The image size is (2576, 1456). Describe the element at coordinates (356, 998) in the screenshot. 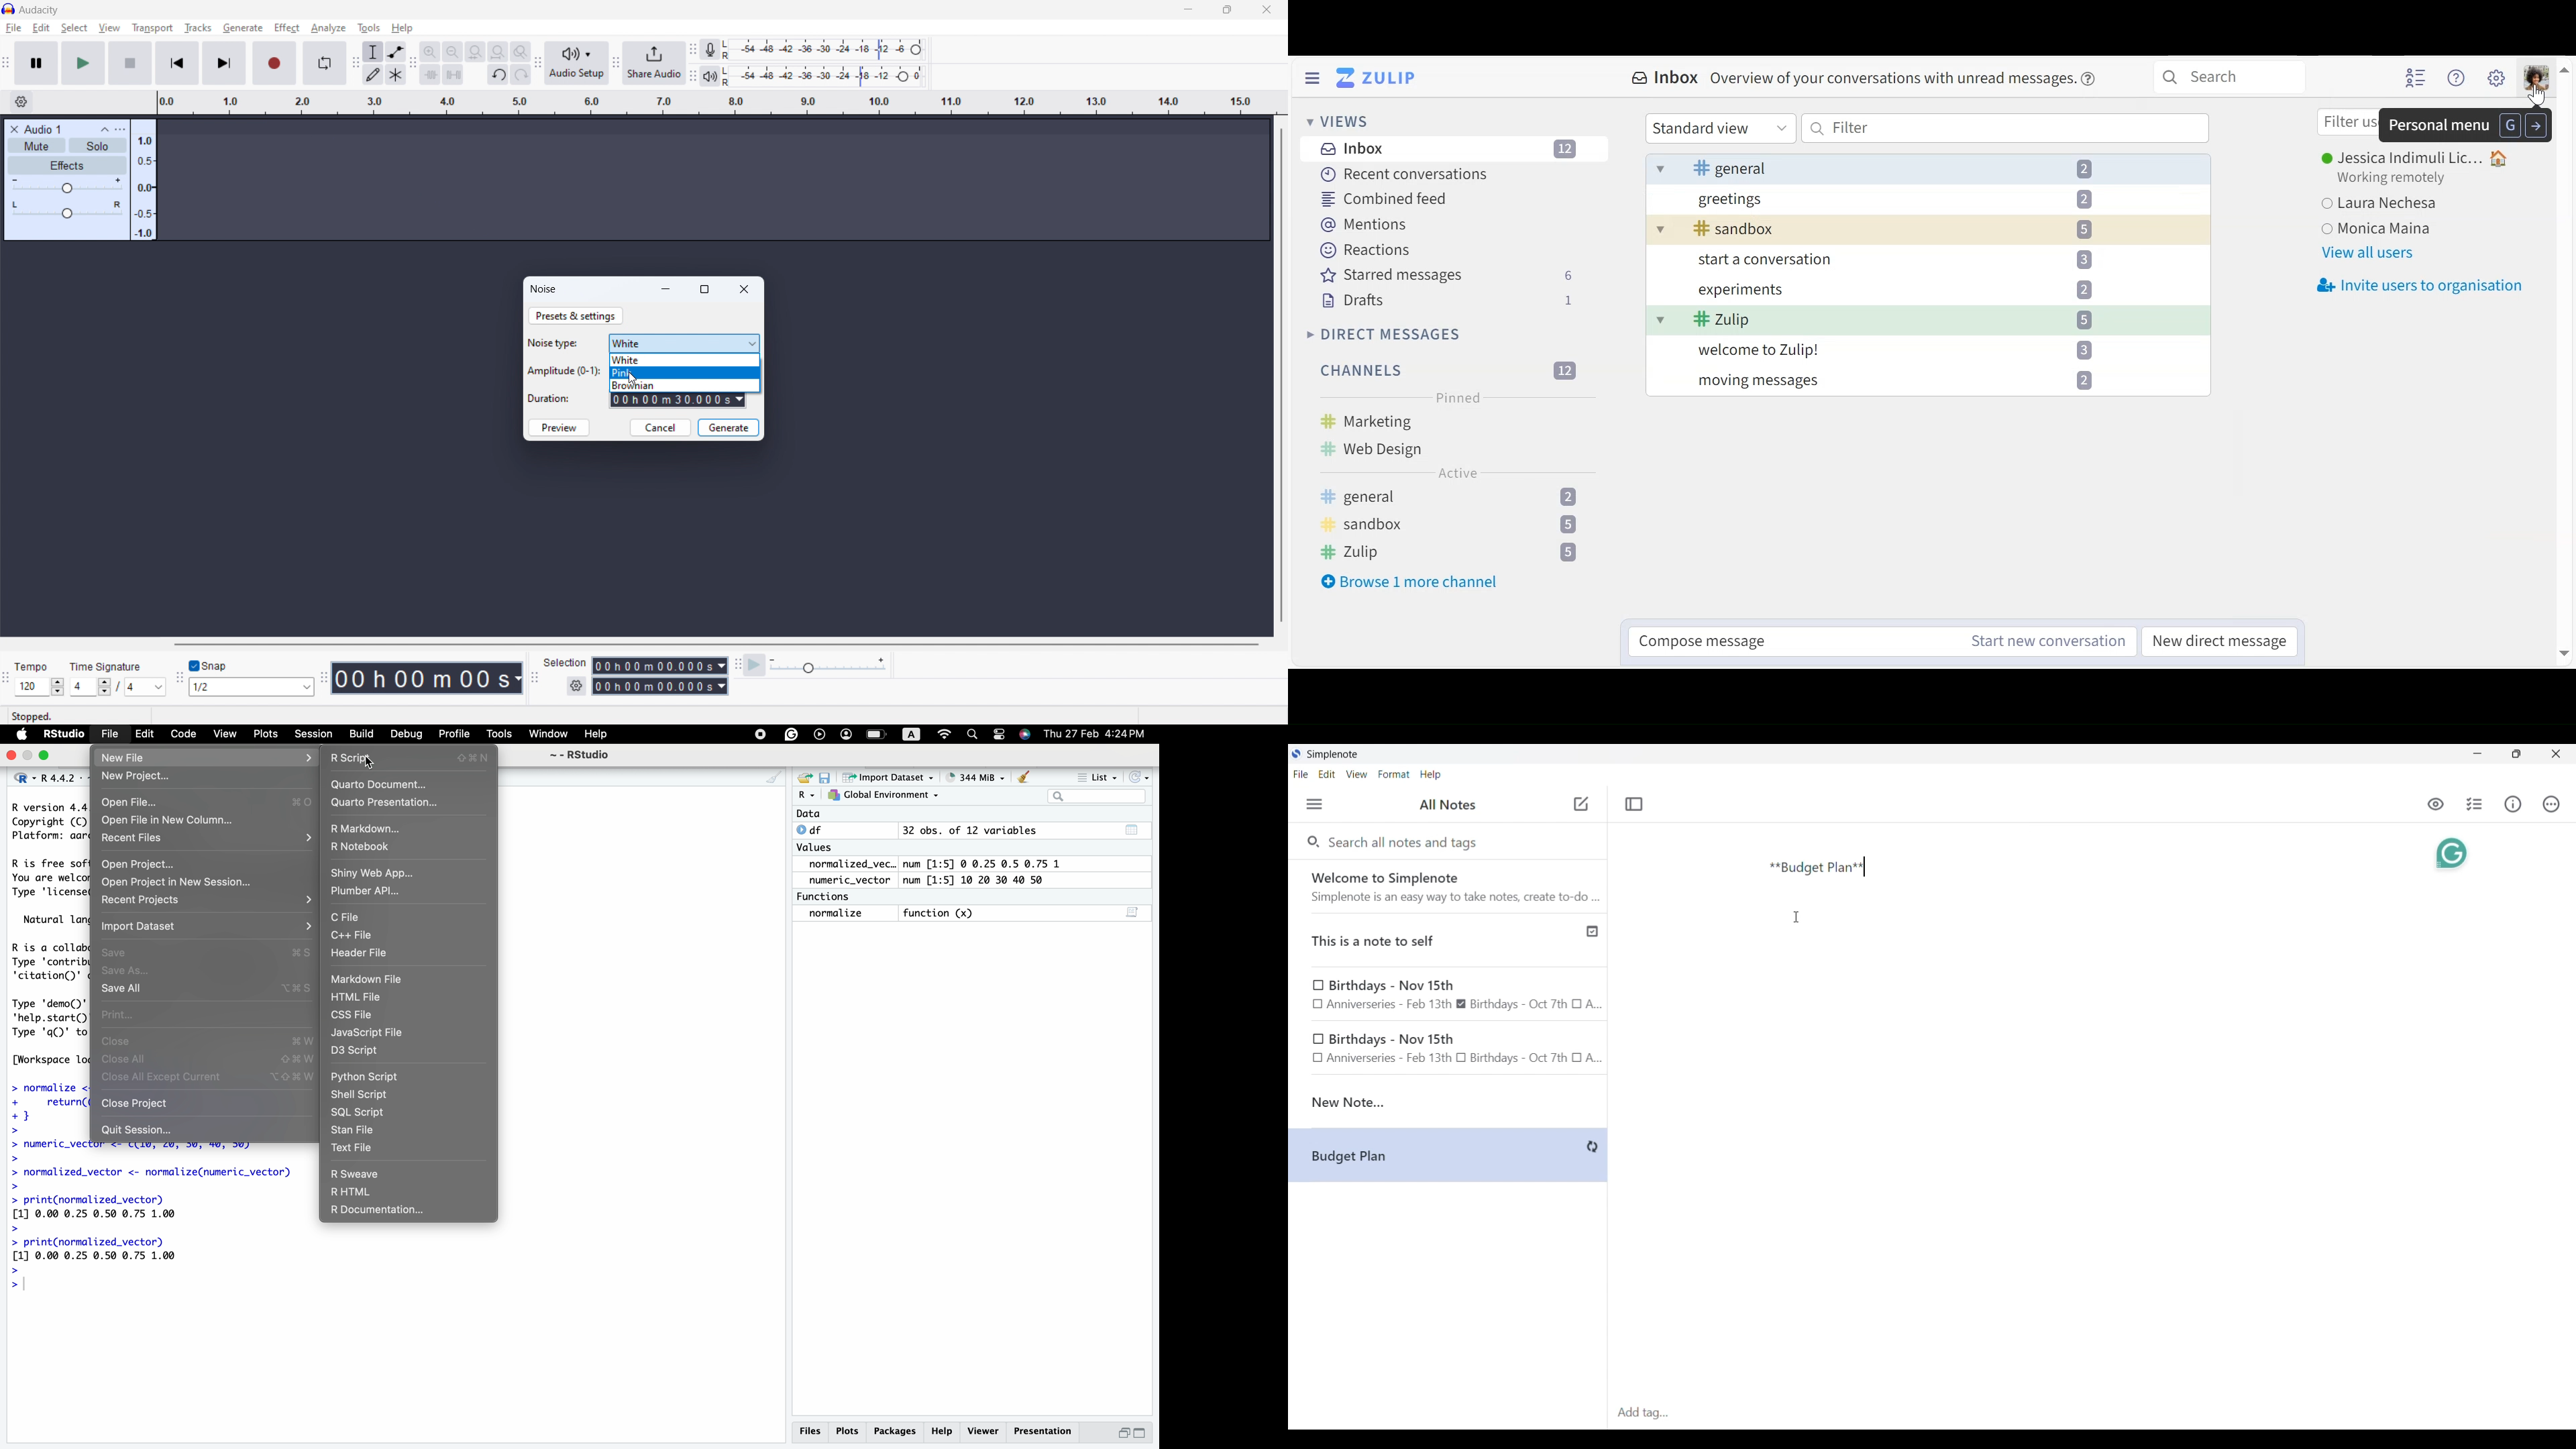

I see `HTML File` at that location.